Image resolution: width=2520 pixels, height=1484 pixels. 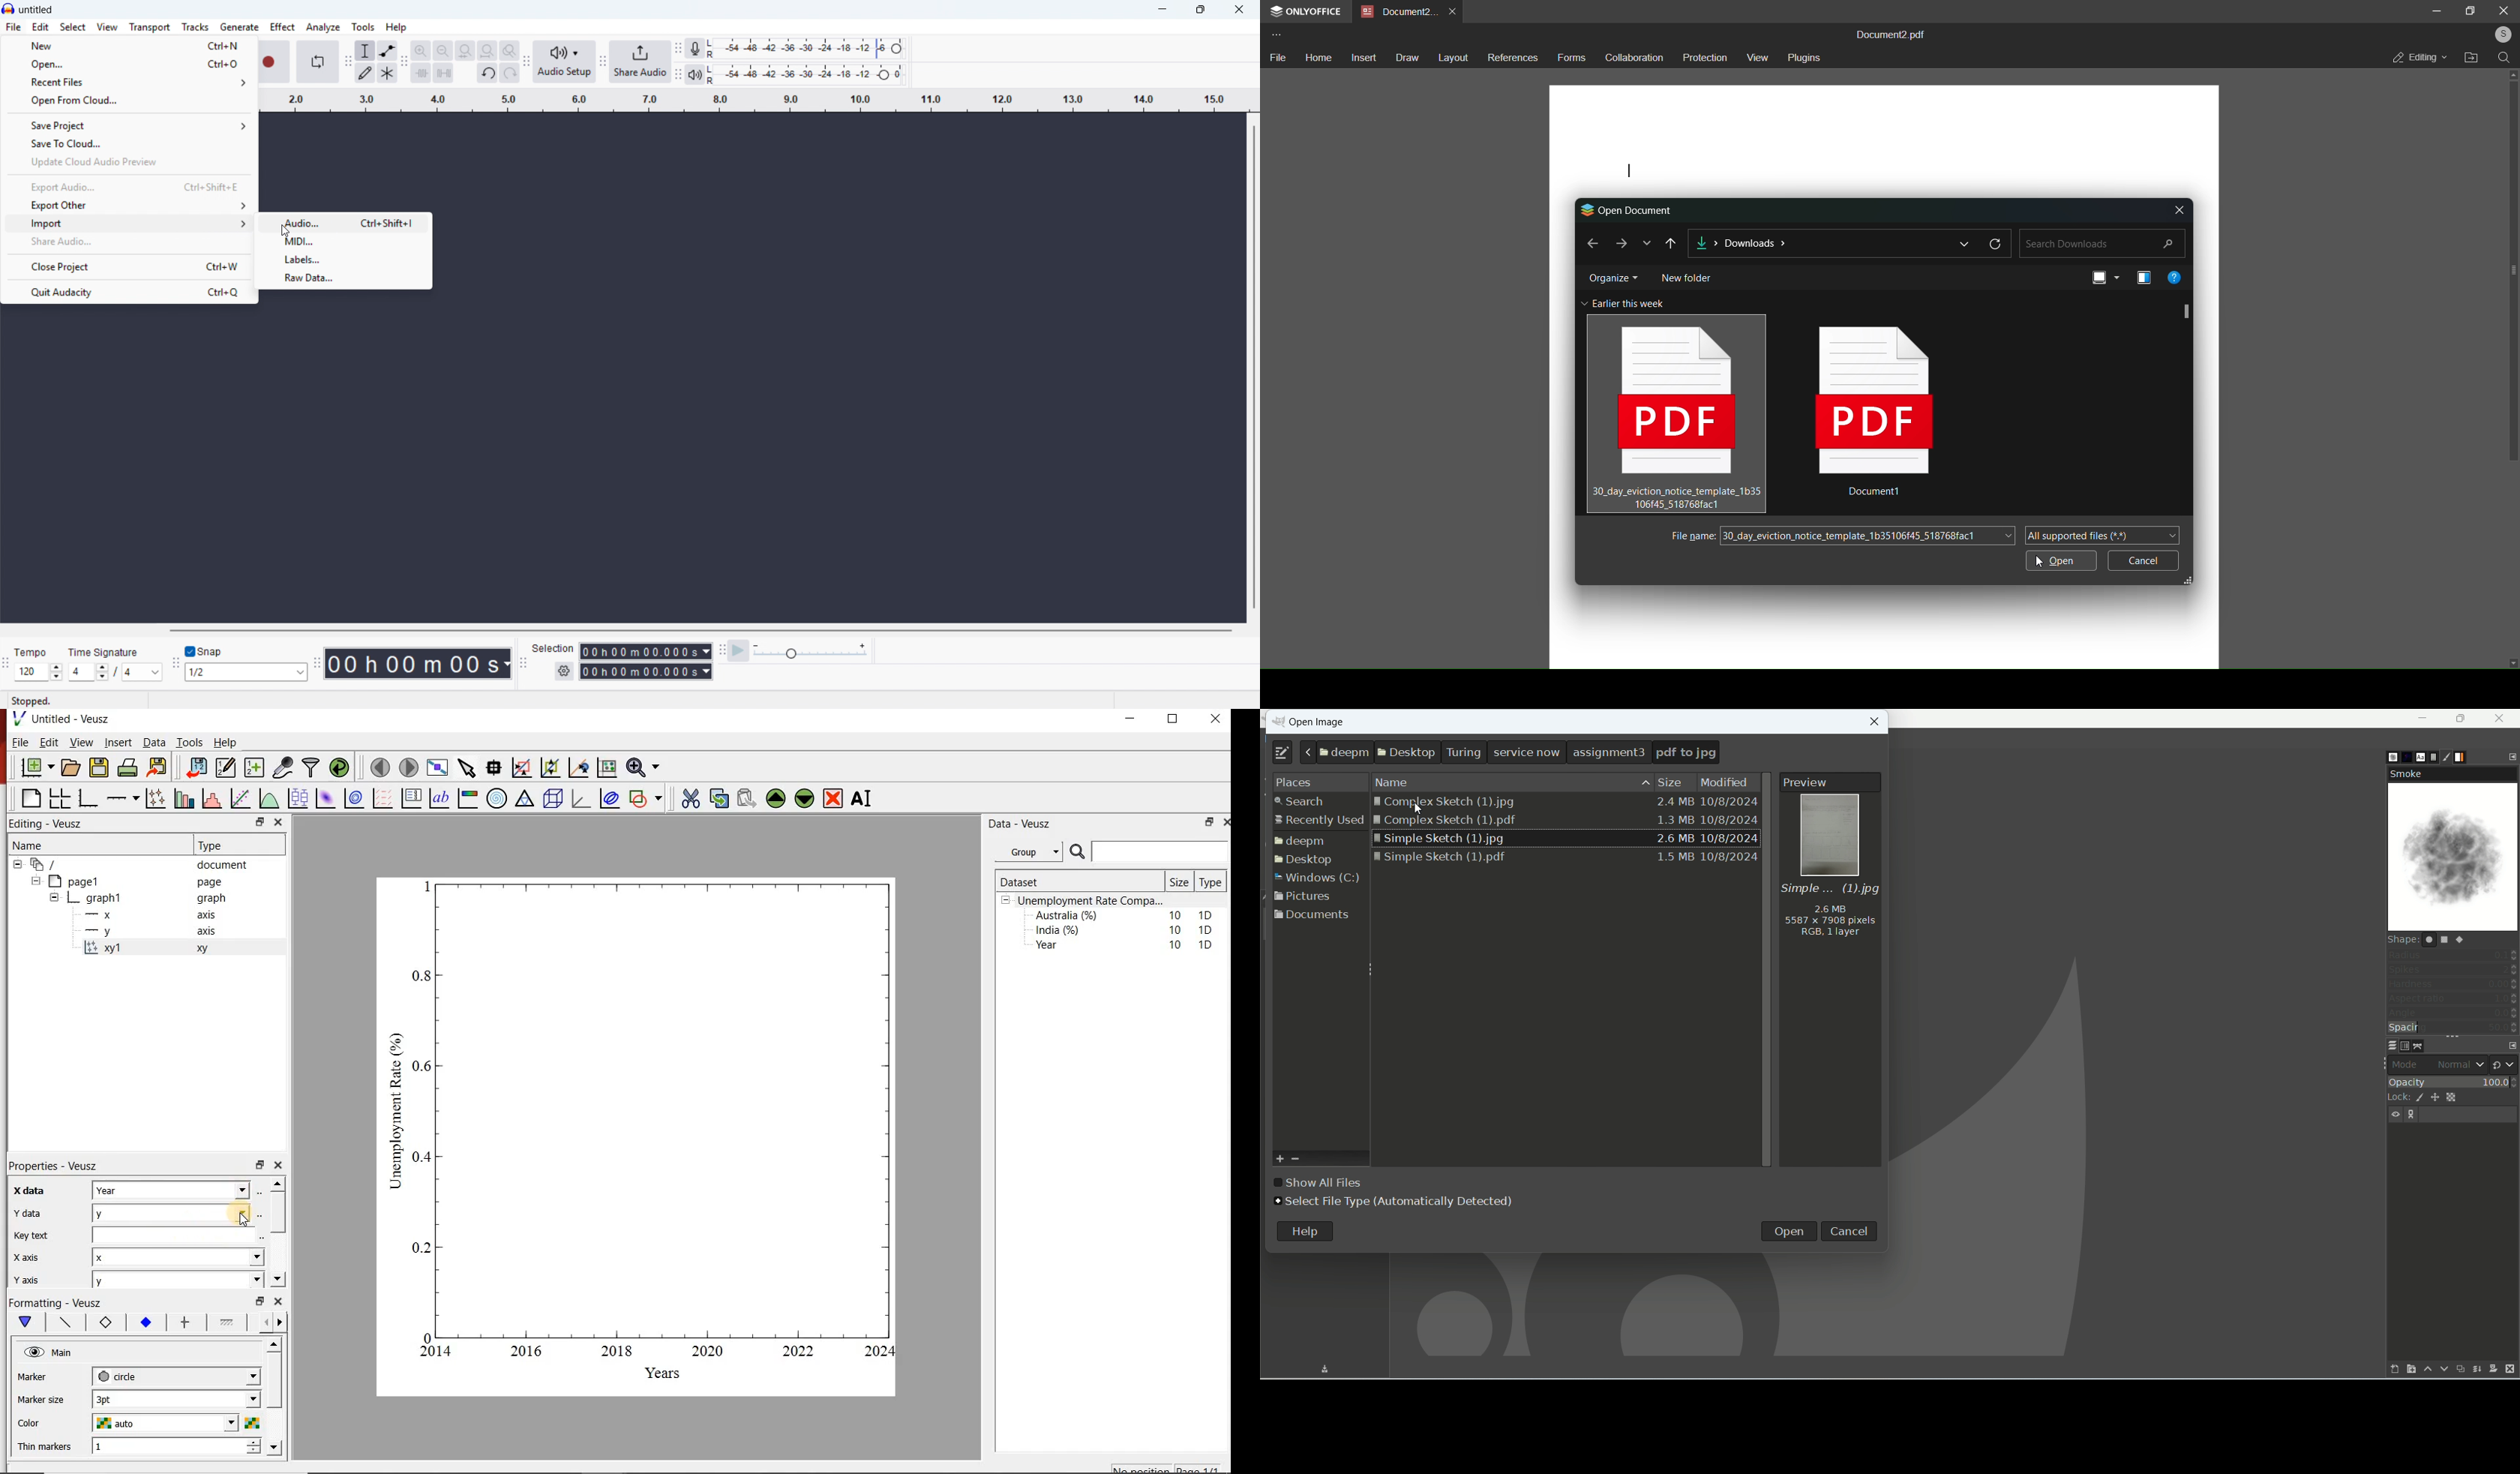 I want to click on previous, so click(x=1671, y=243).